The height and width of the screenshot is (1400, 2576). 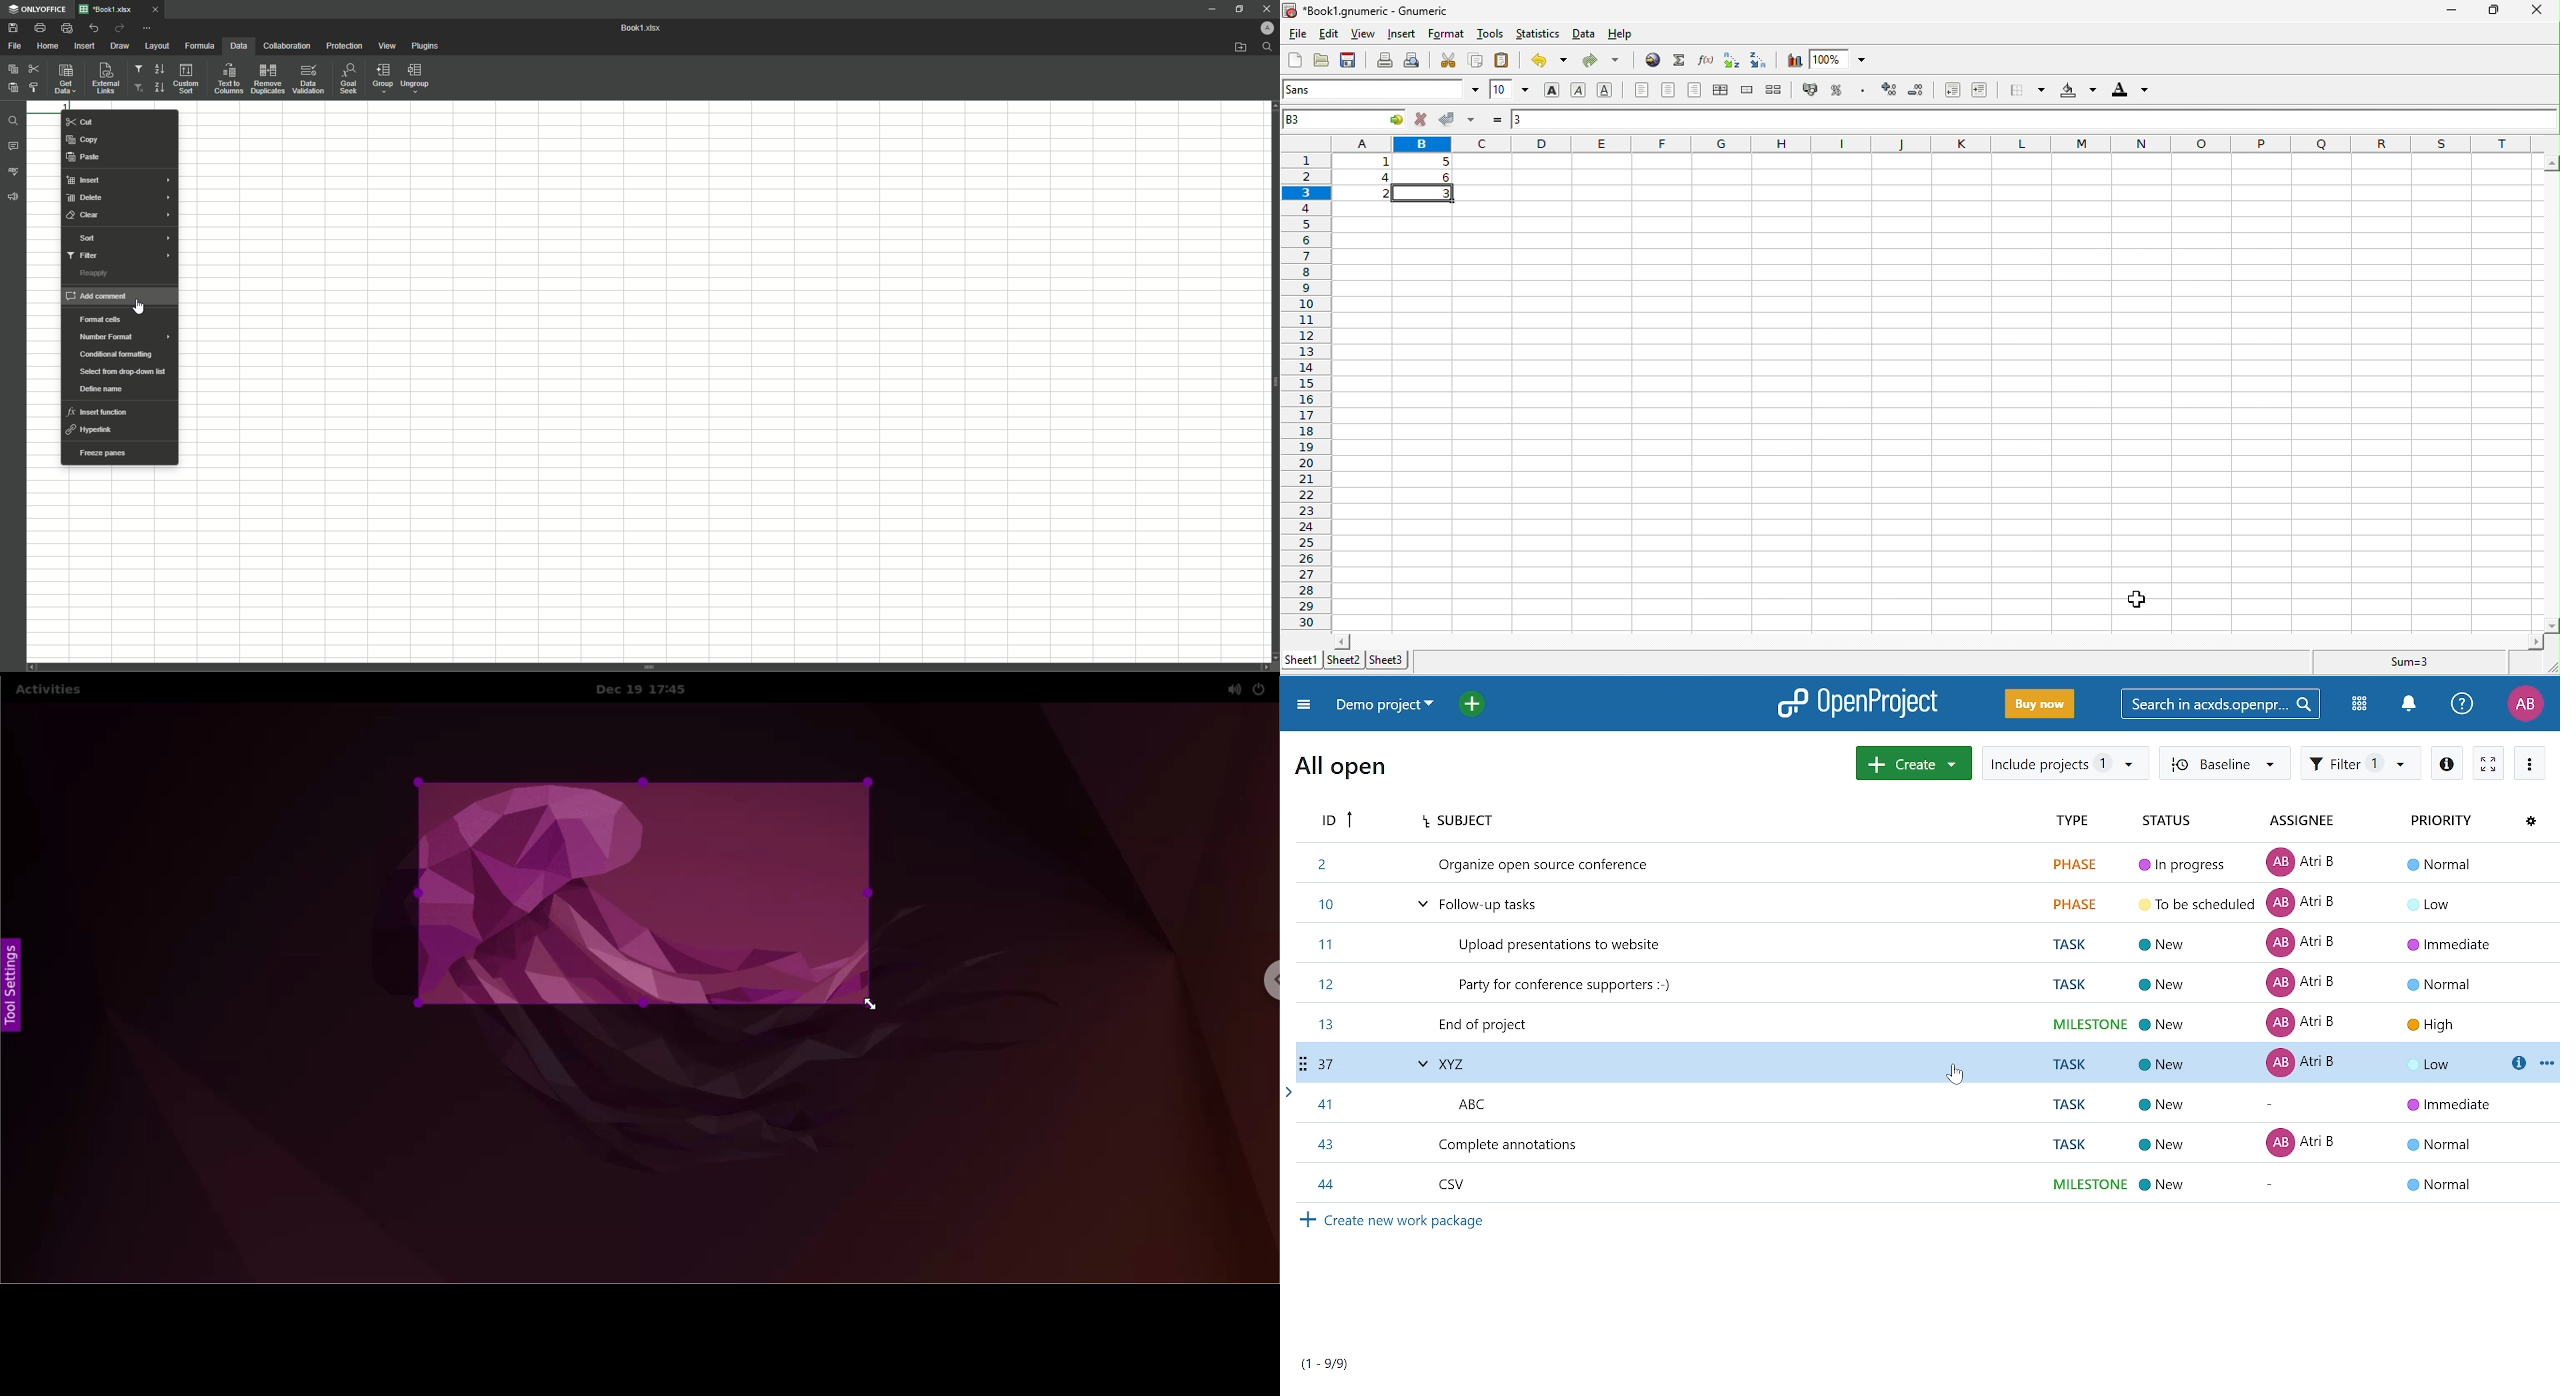 I want to click on split a merged cells, so click(x=1779, y=91).